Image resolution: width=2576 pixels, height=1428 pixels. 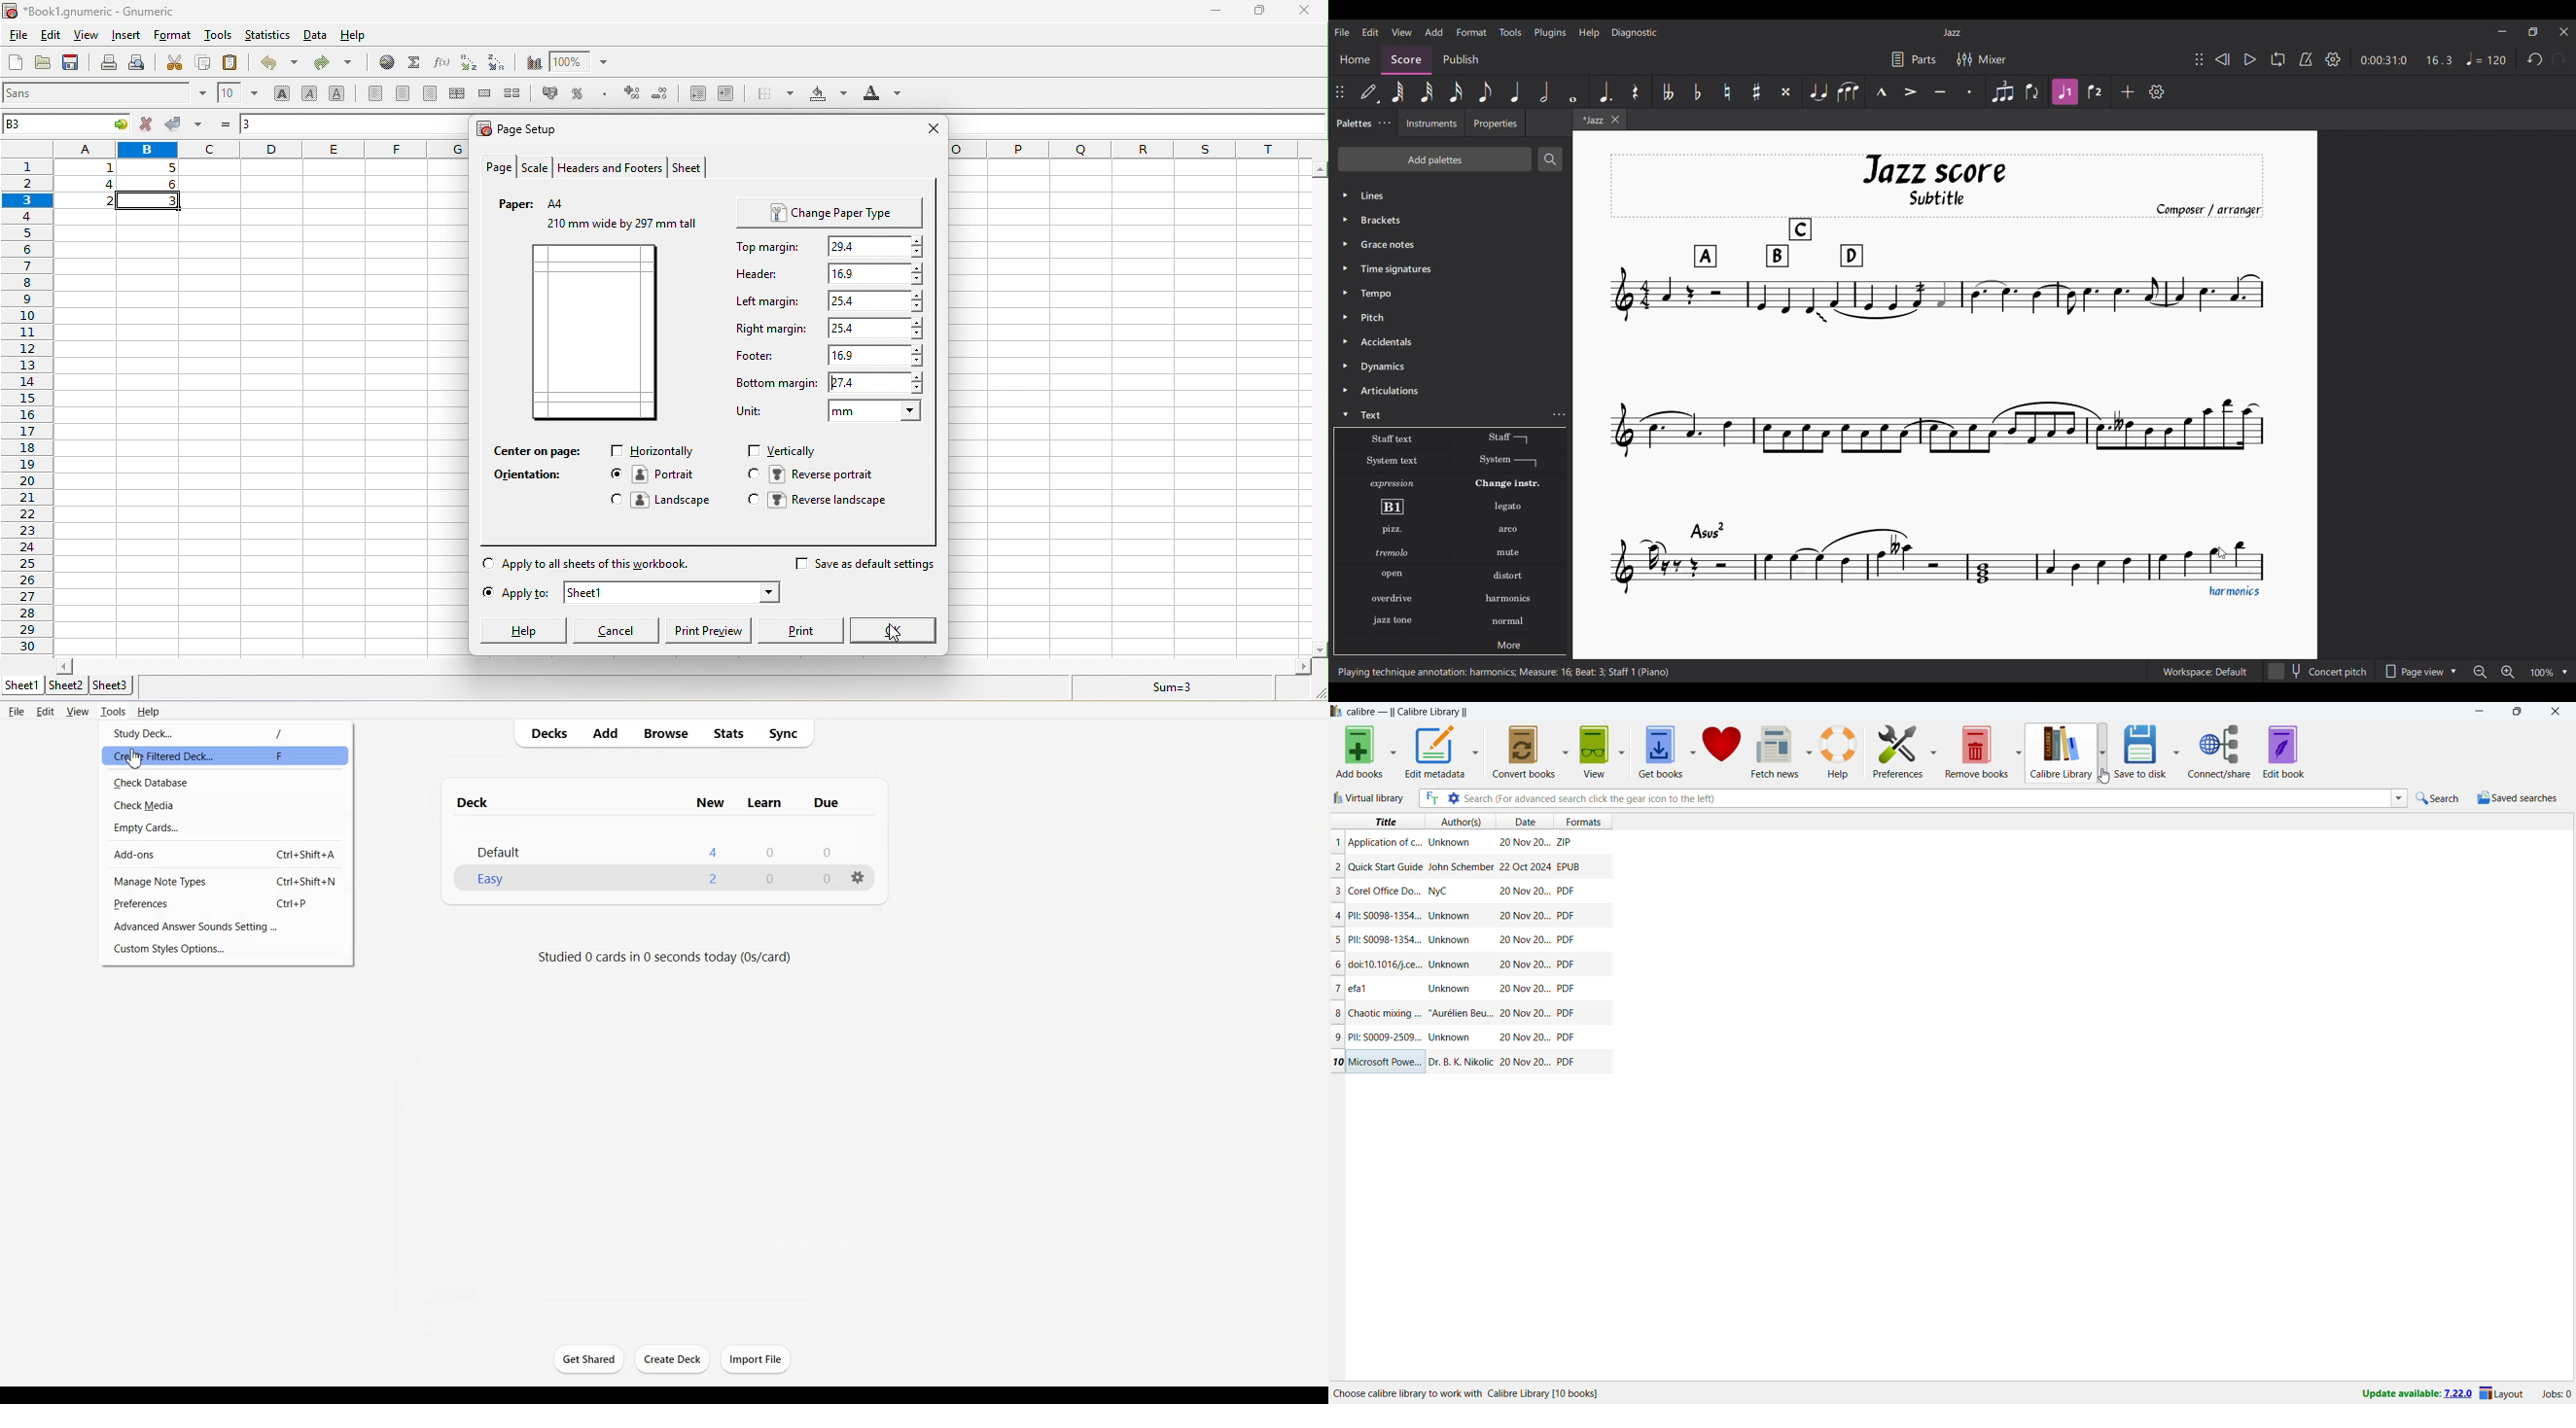 What do you see at coordinates (1523, 866) in the screenshot?
I see `Date` at bounding box center [1523, 866].